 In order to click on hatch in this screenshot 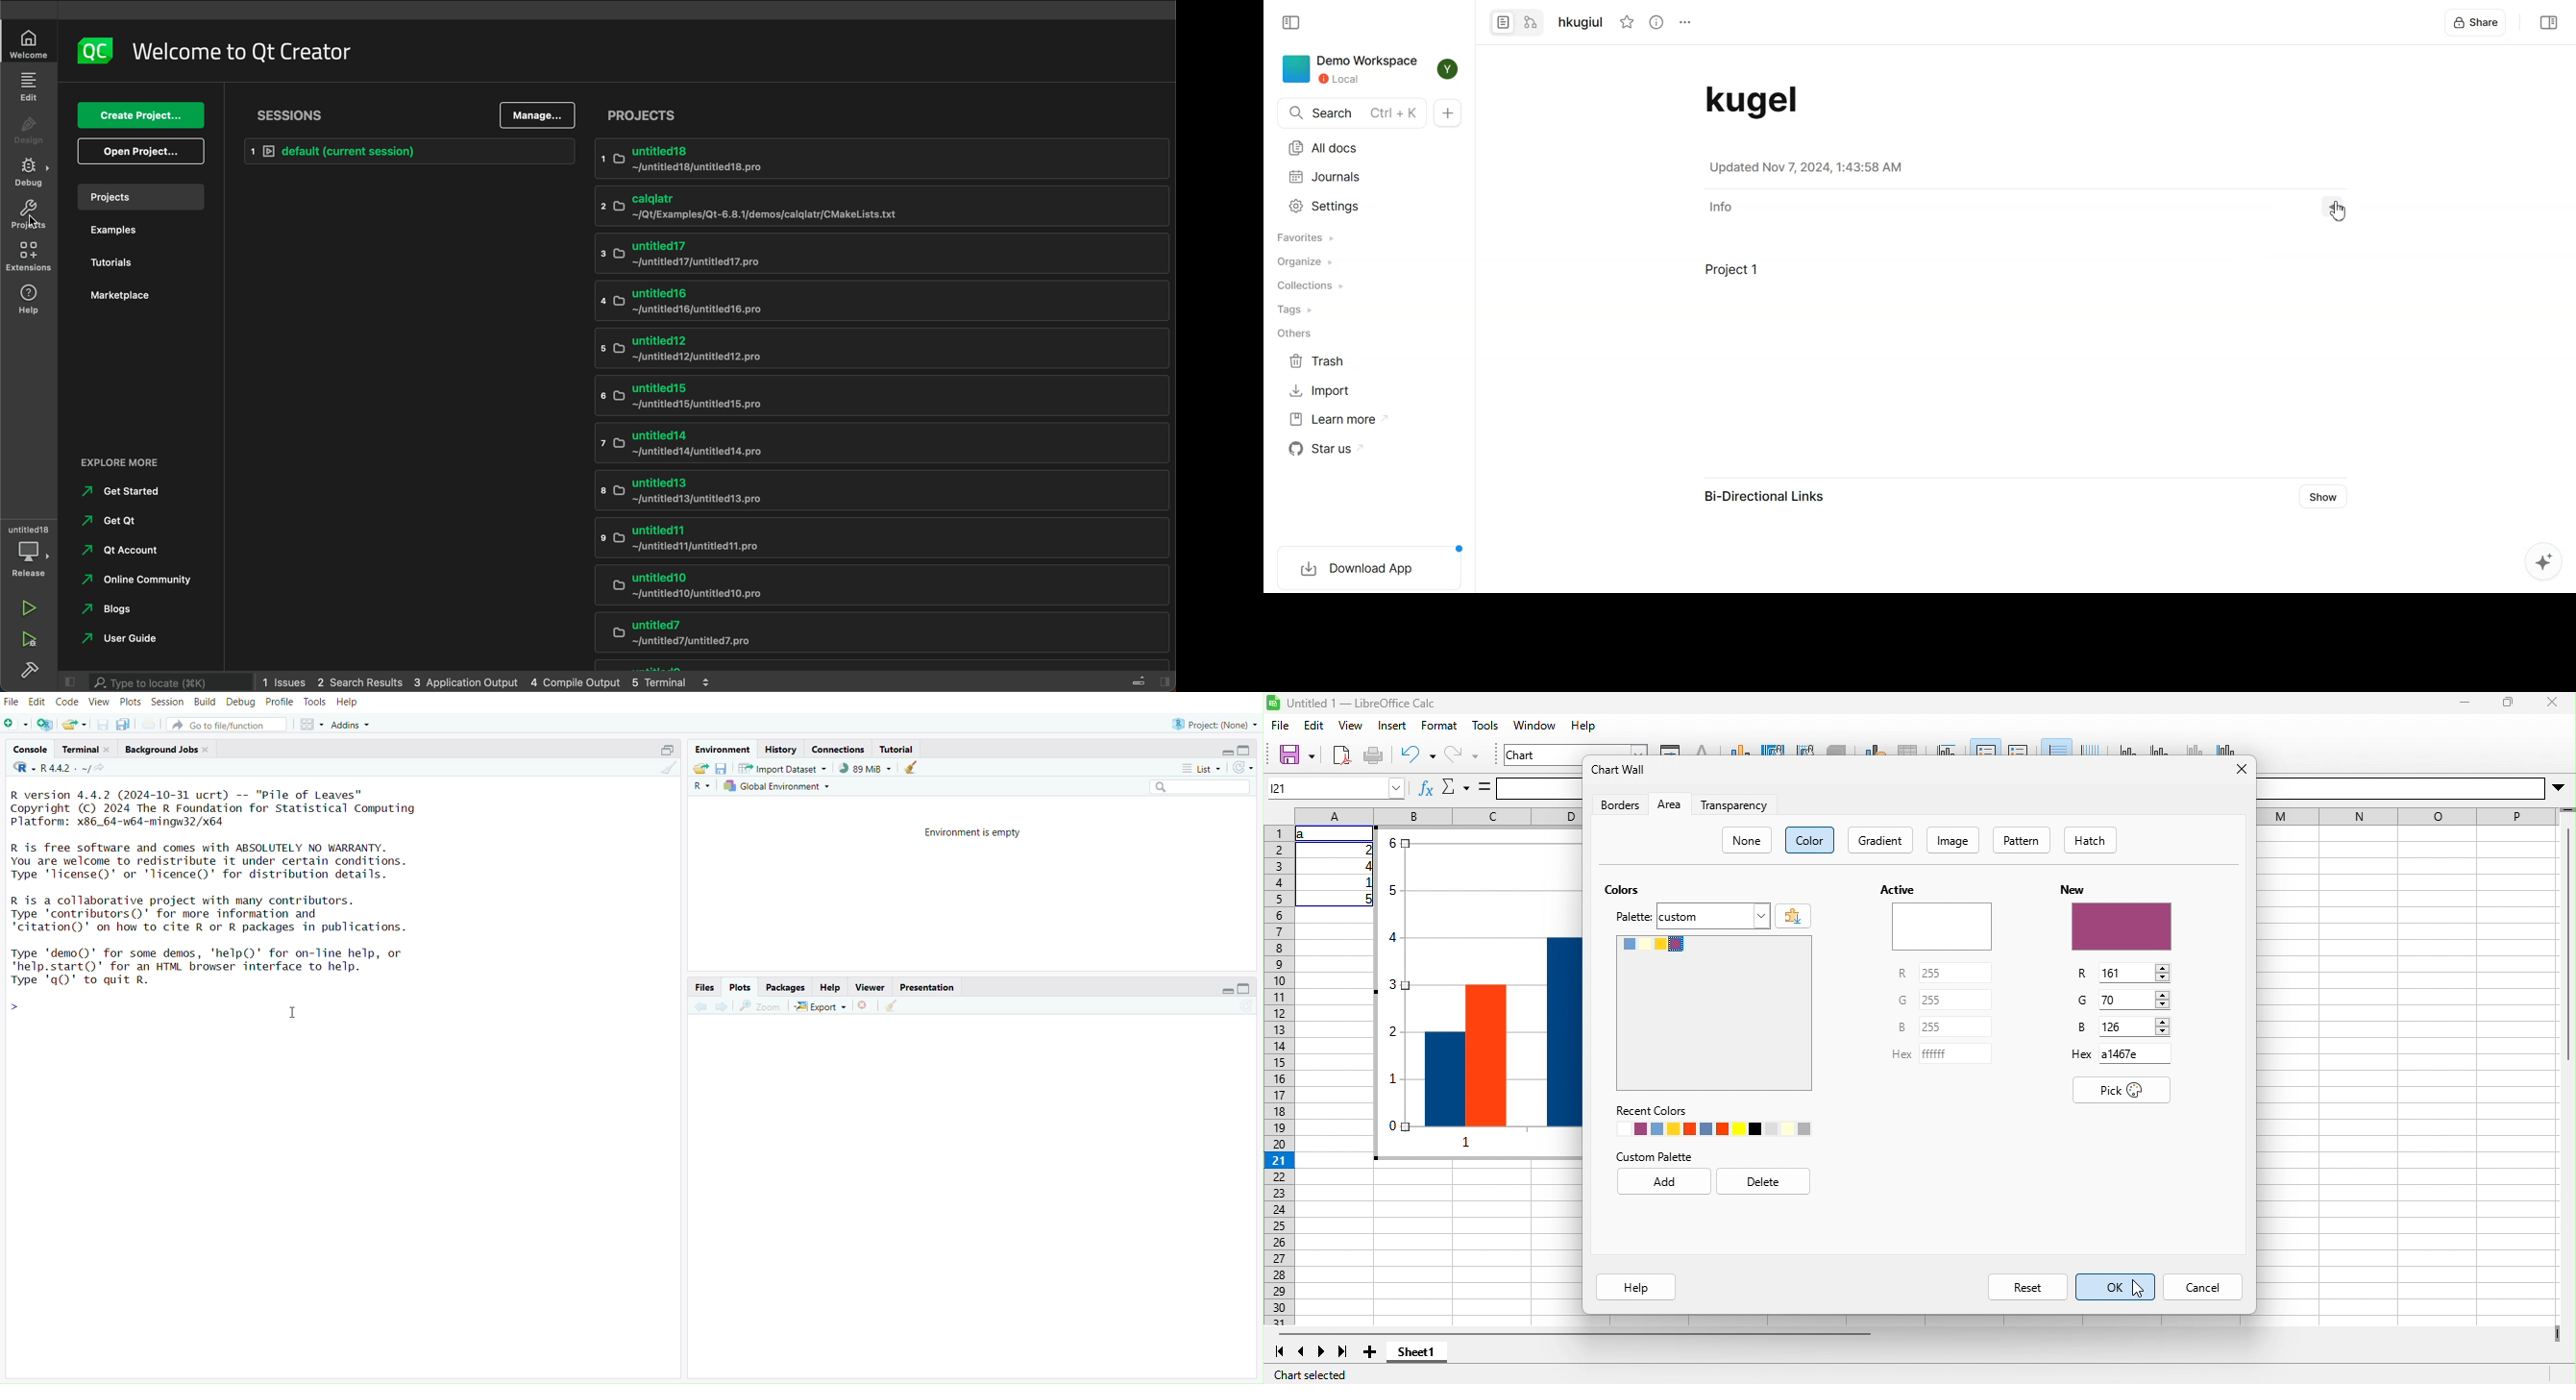, I will do `click(2090, 840)`.